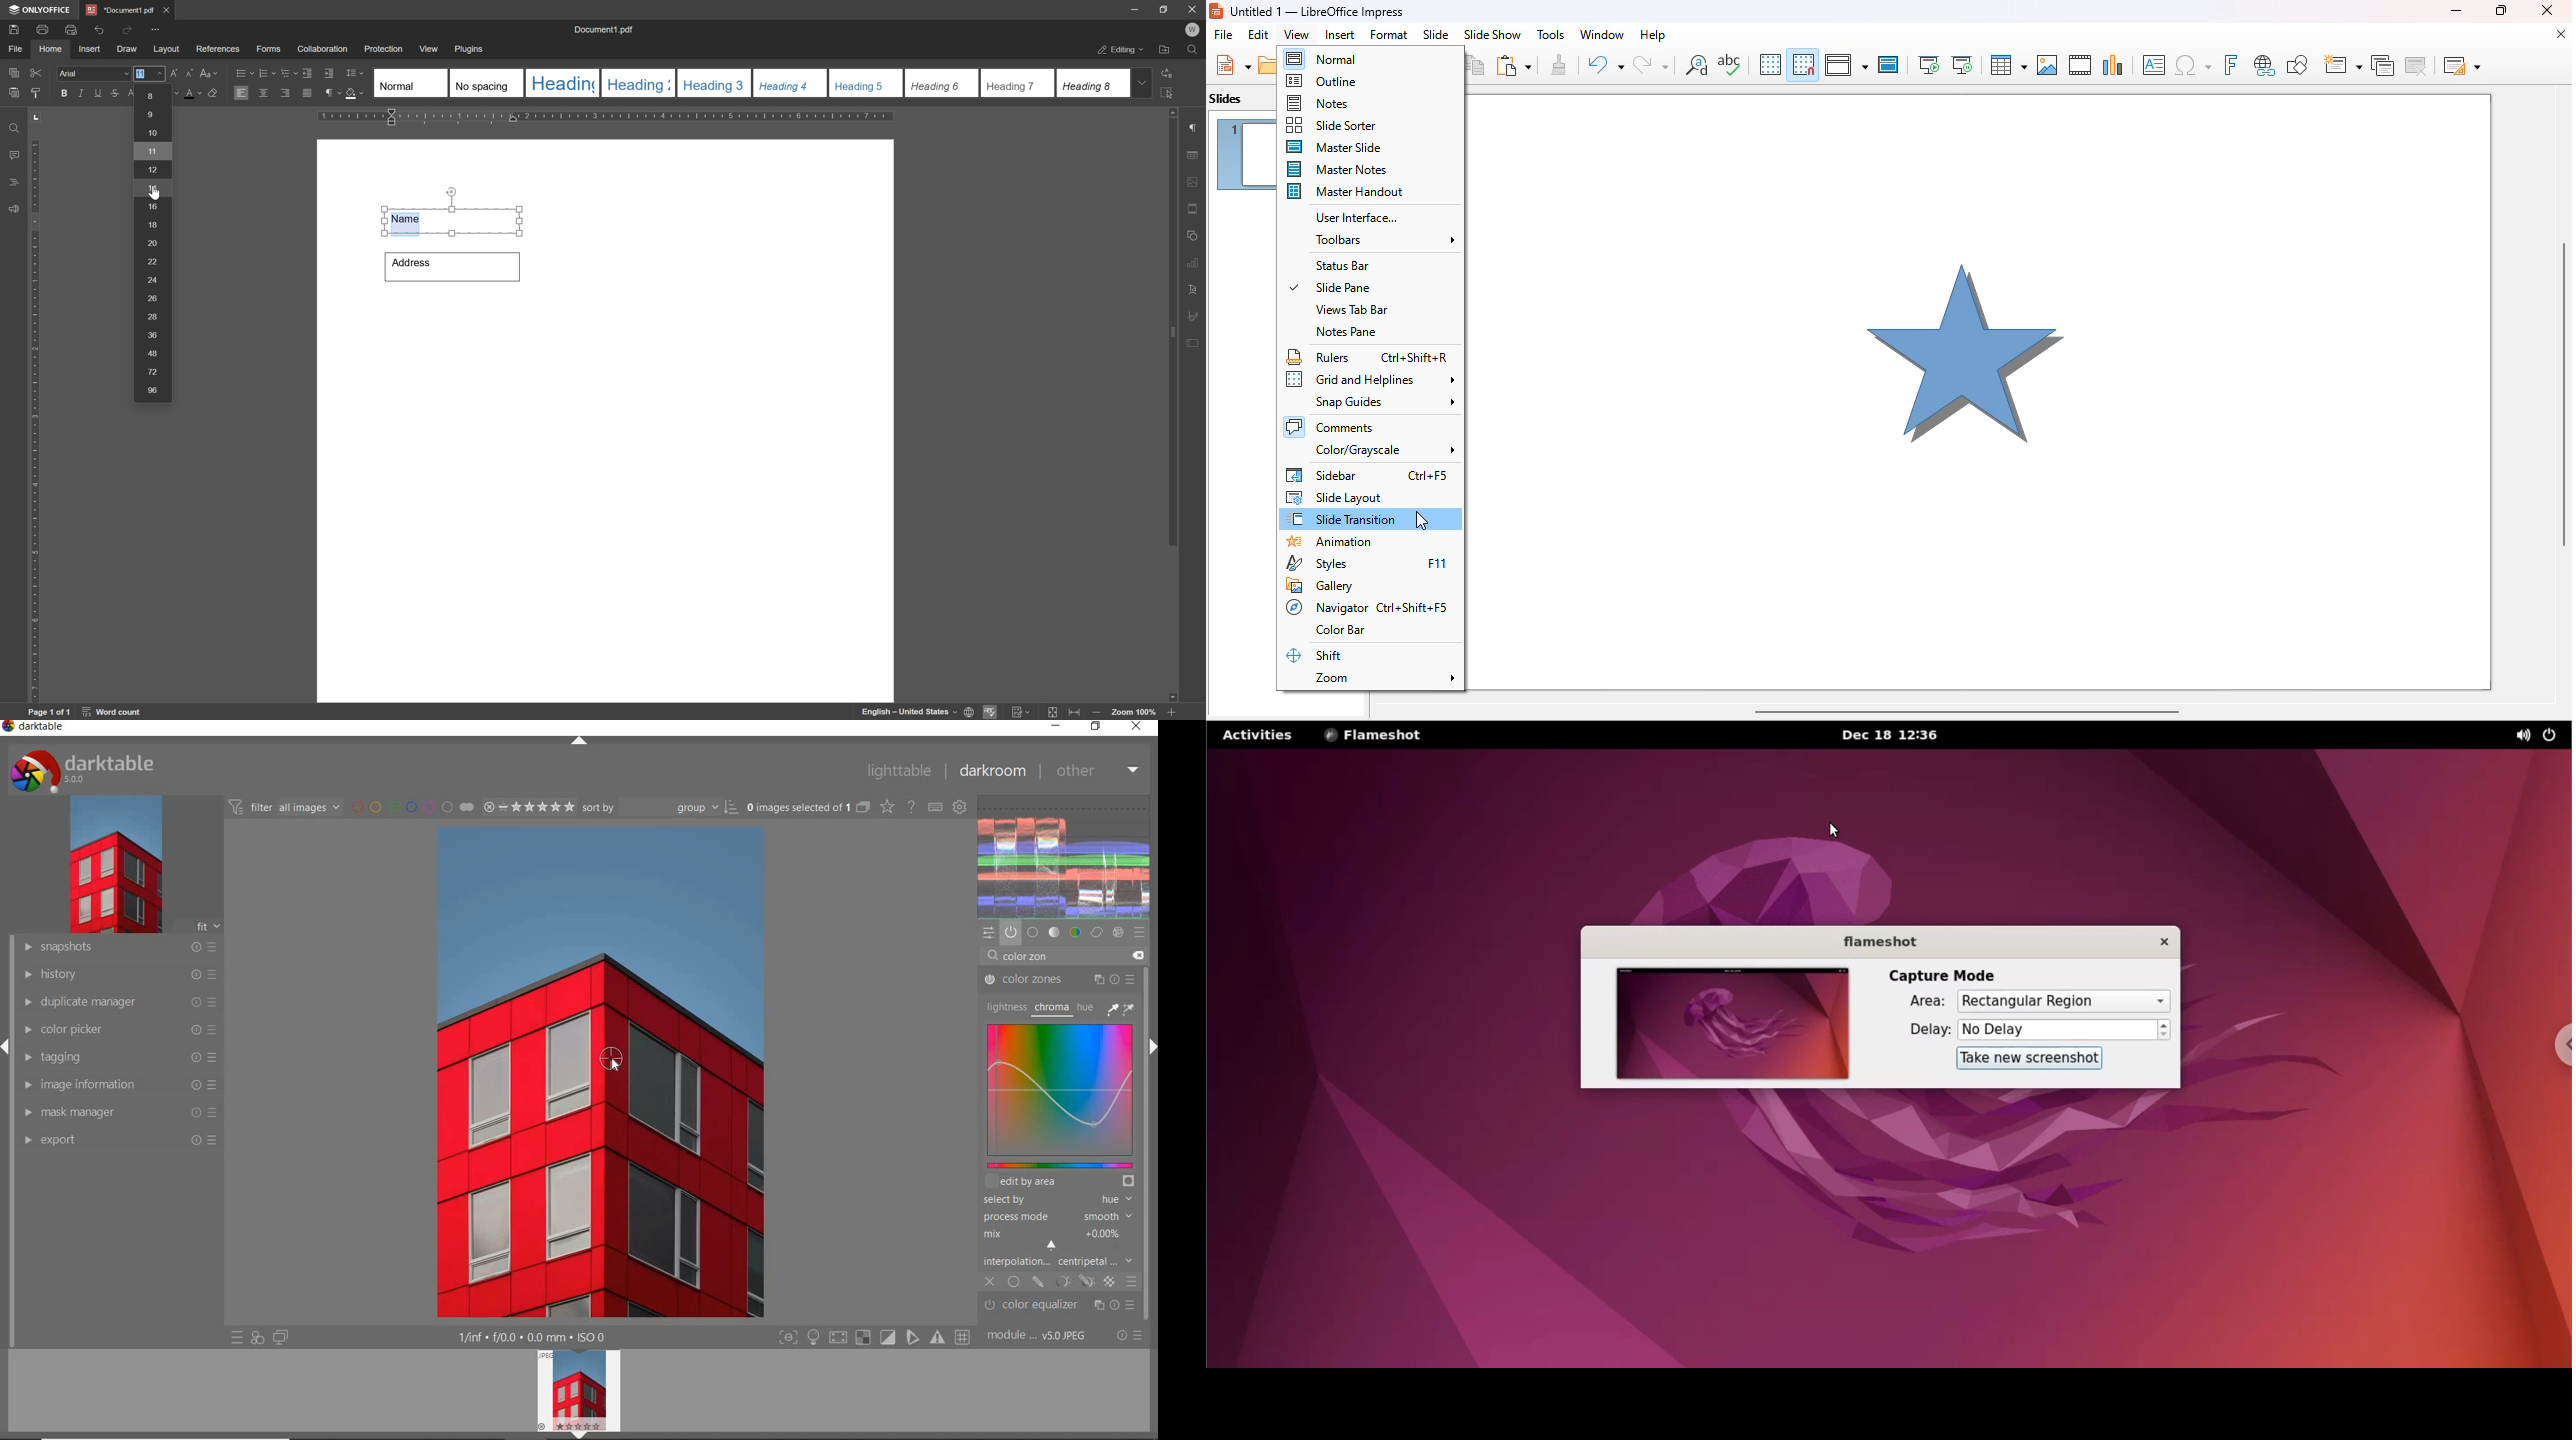 Image resolution: width=2576 pixels, height=1456 pixels. What do you see at coordinates (1224, 34) in the screenshot?
I see `file` at bounding box center [1224, 34].